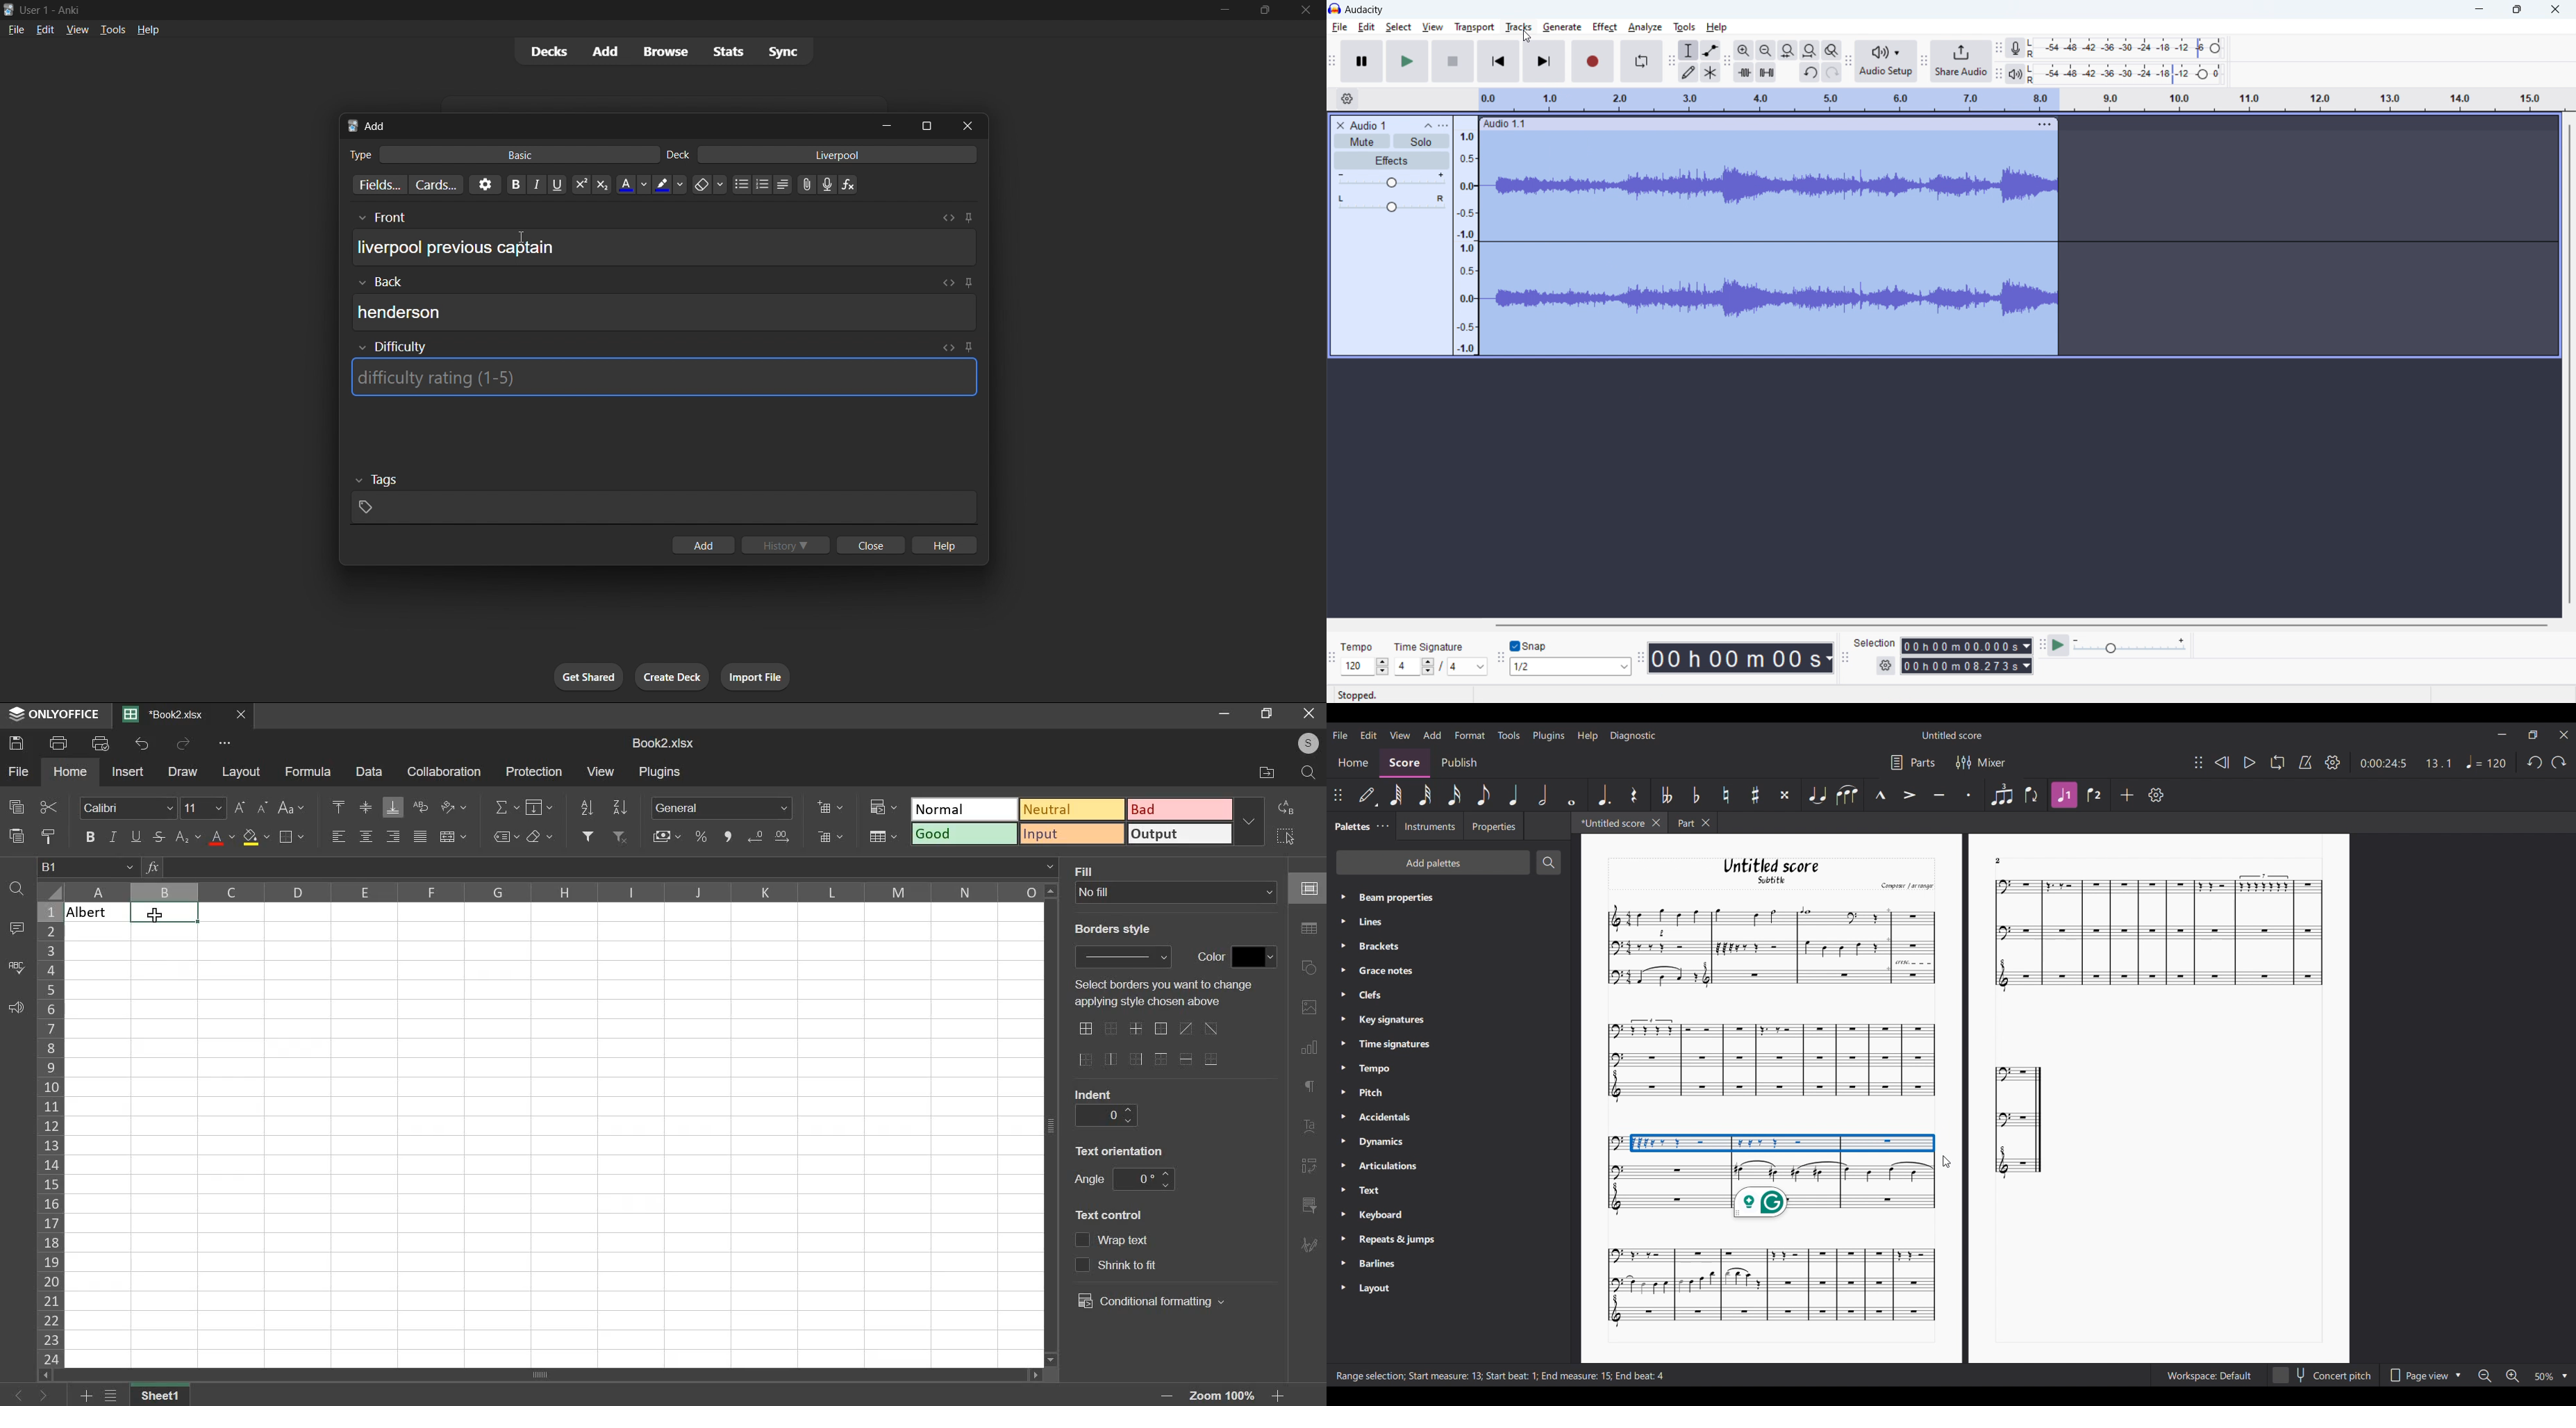 The image size is (2576, 1428). What do you see at coordinates (1886, 666) in the screenshot?
I see `selection settings` at bounding box center [1886, 666].